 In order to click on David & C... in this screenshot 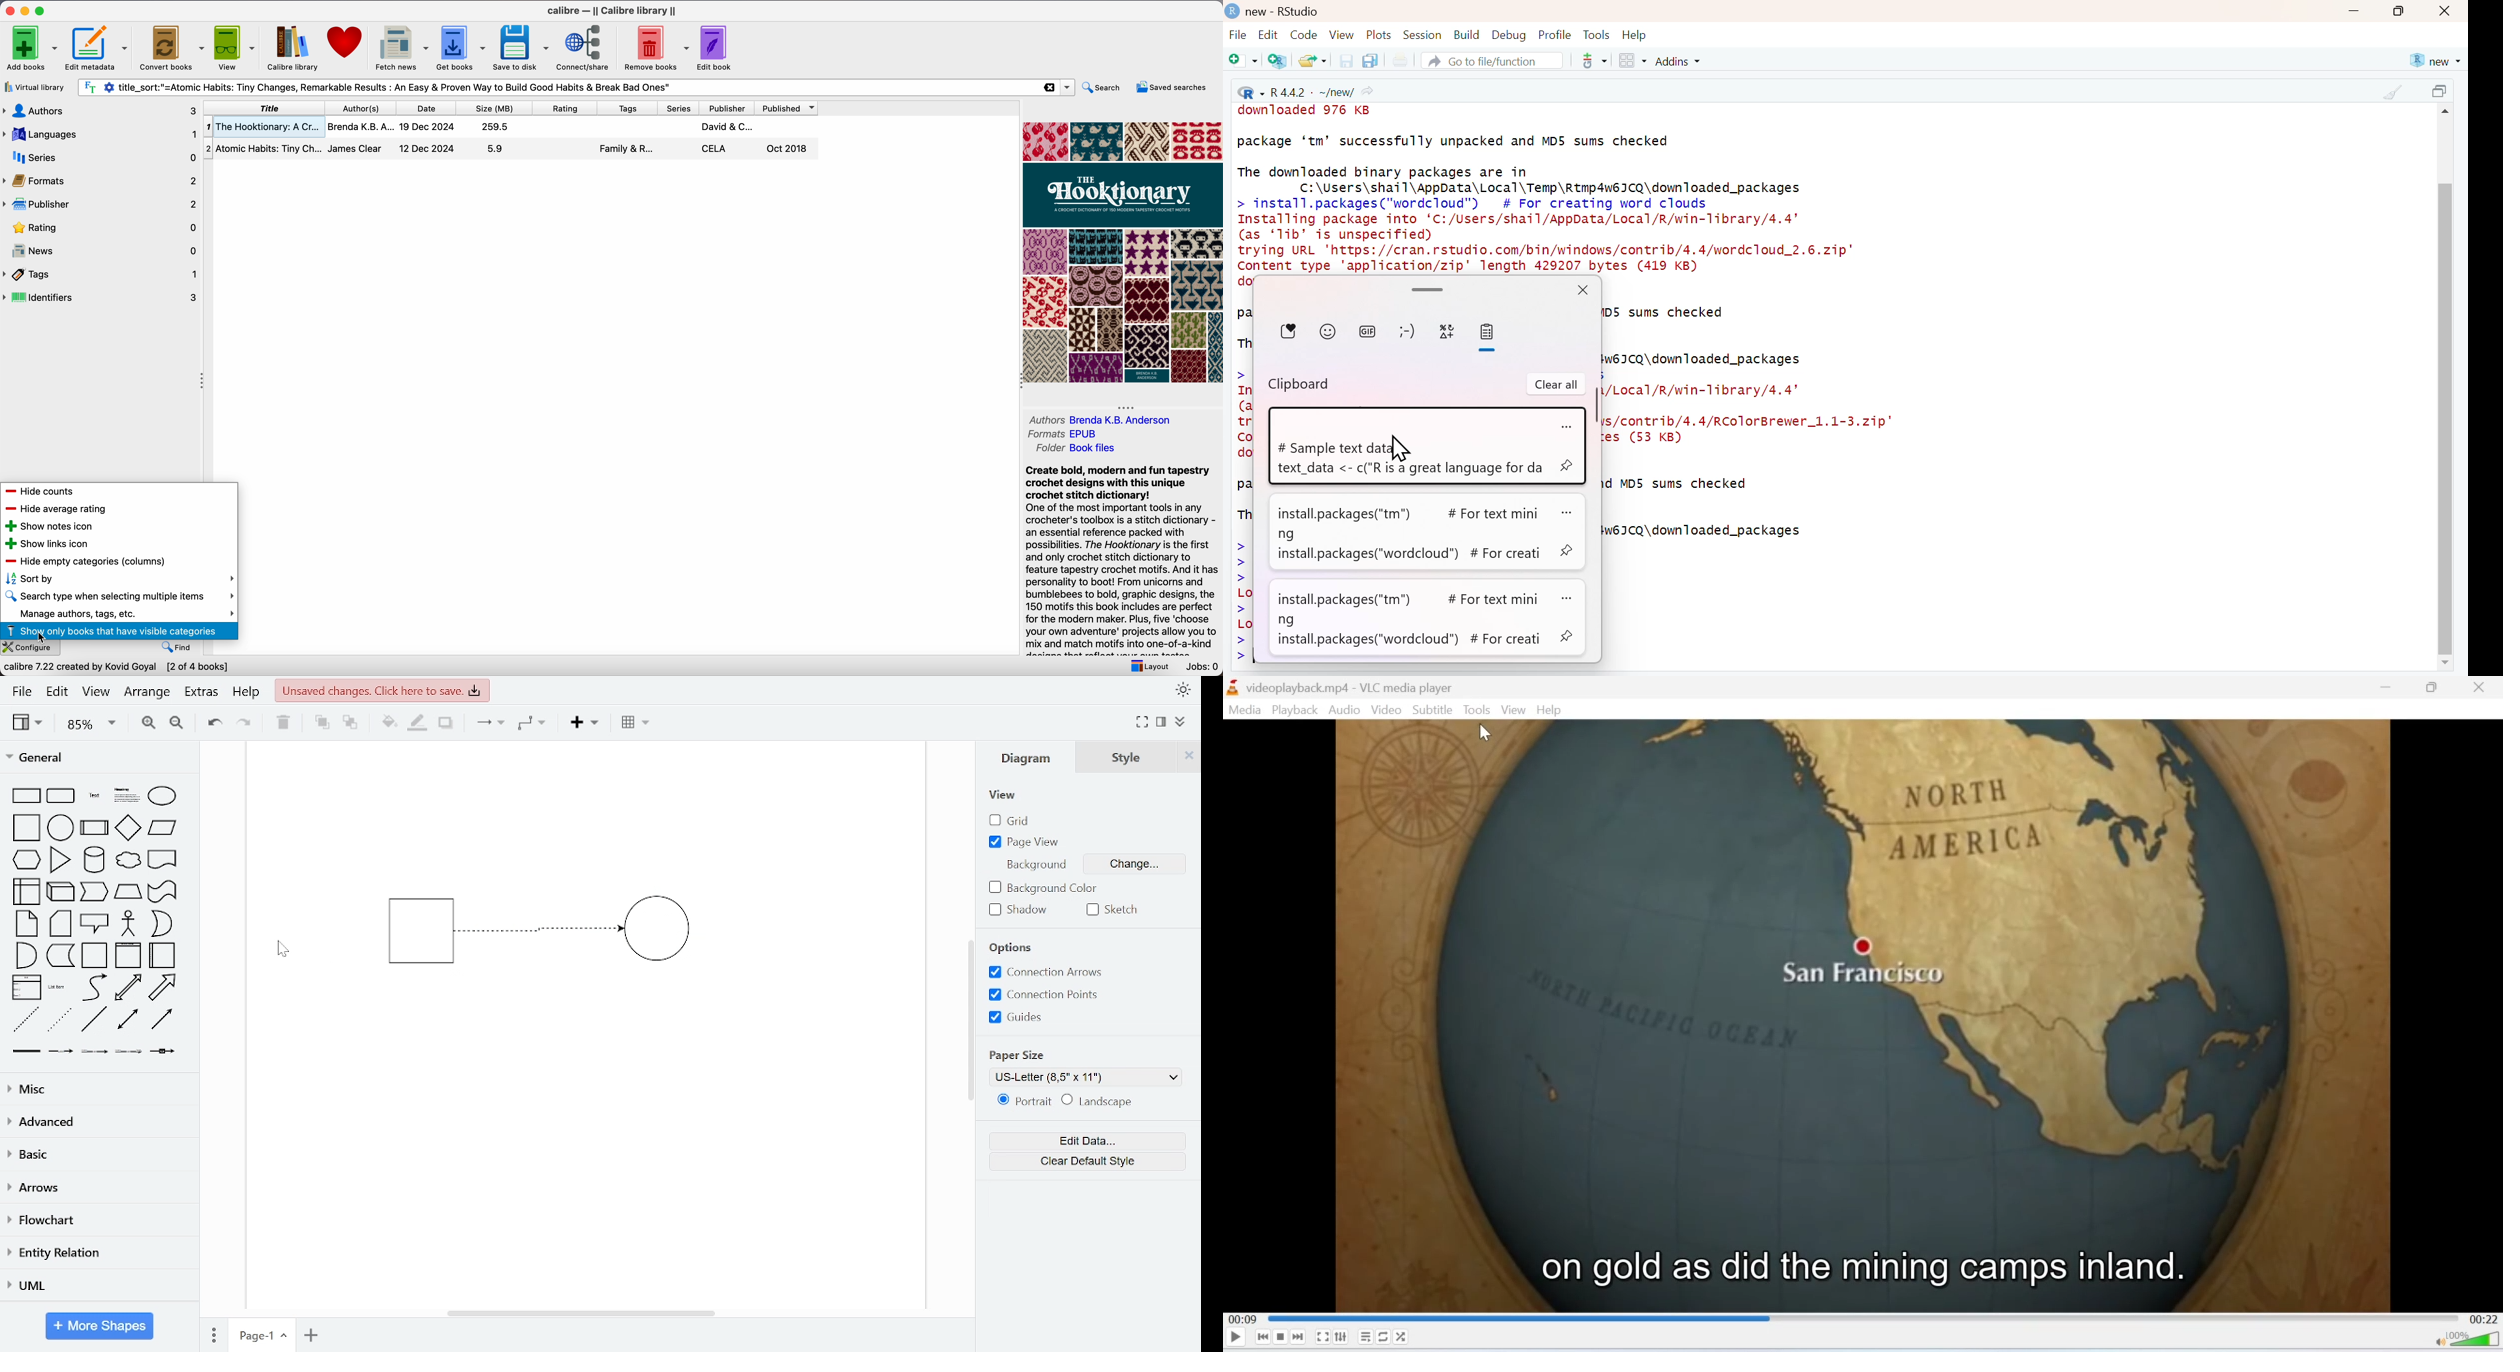, I will do `click(729, 126)`.